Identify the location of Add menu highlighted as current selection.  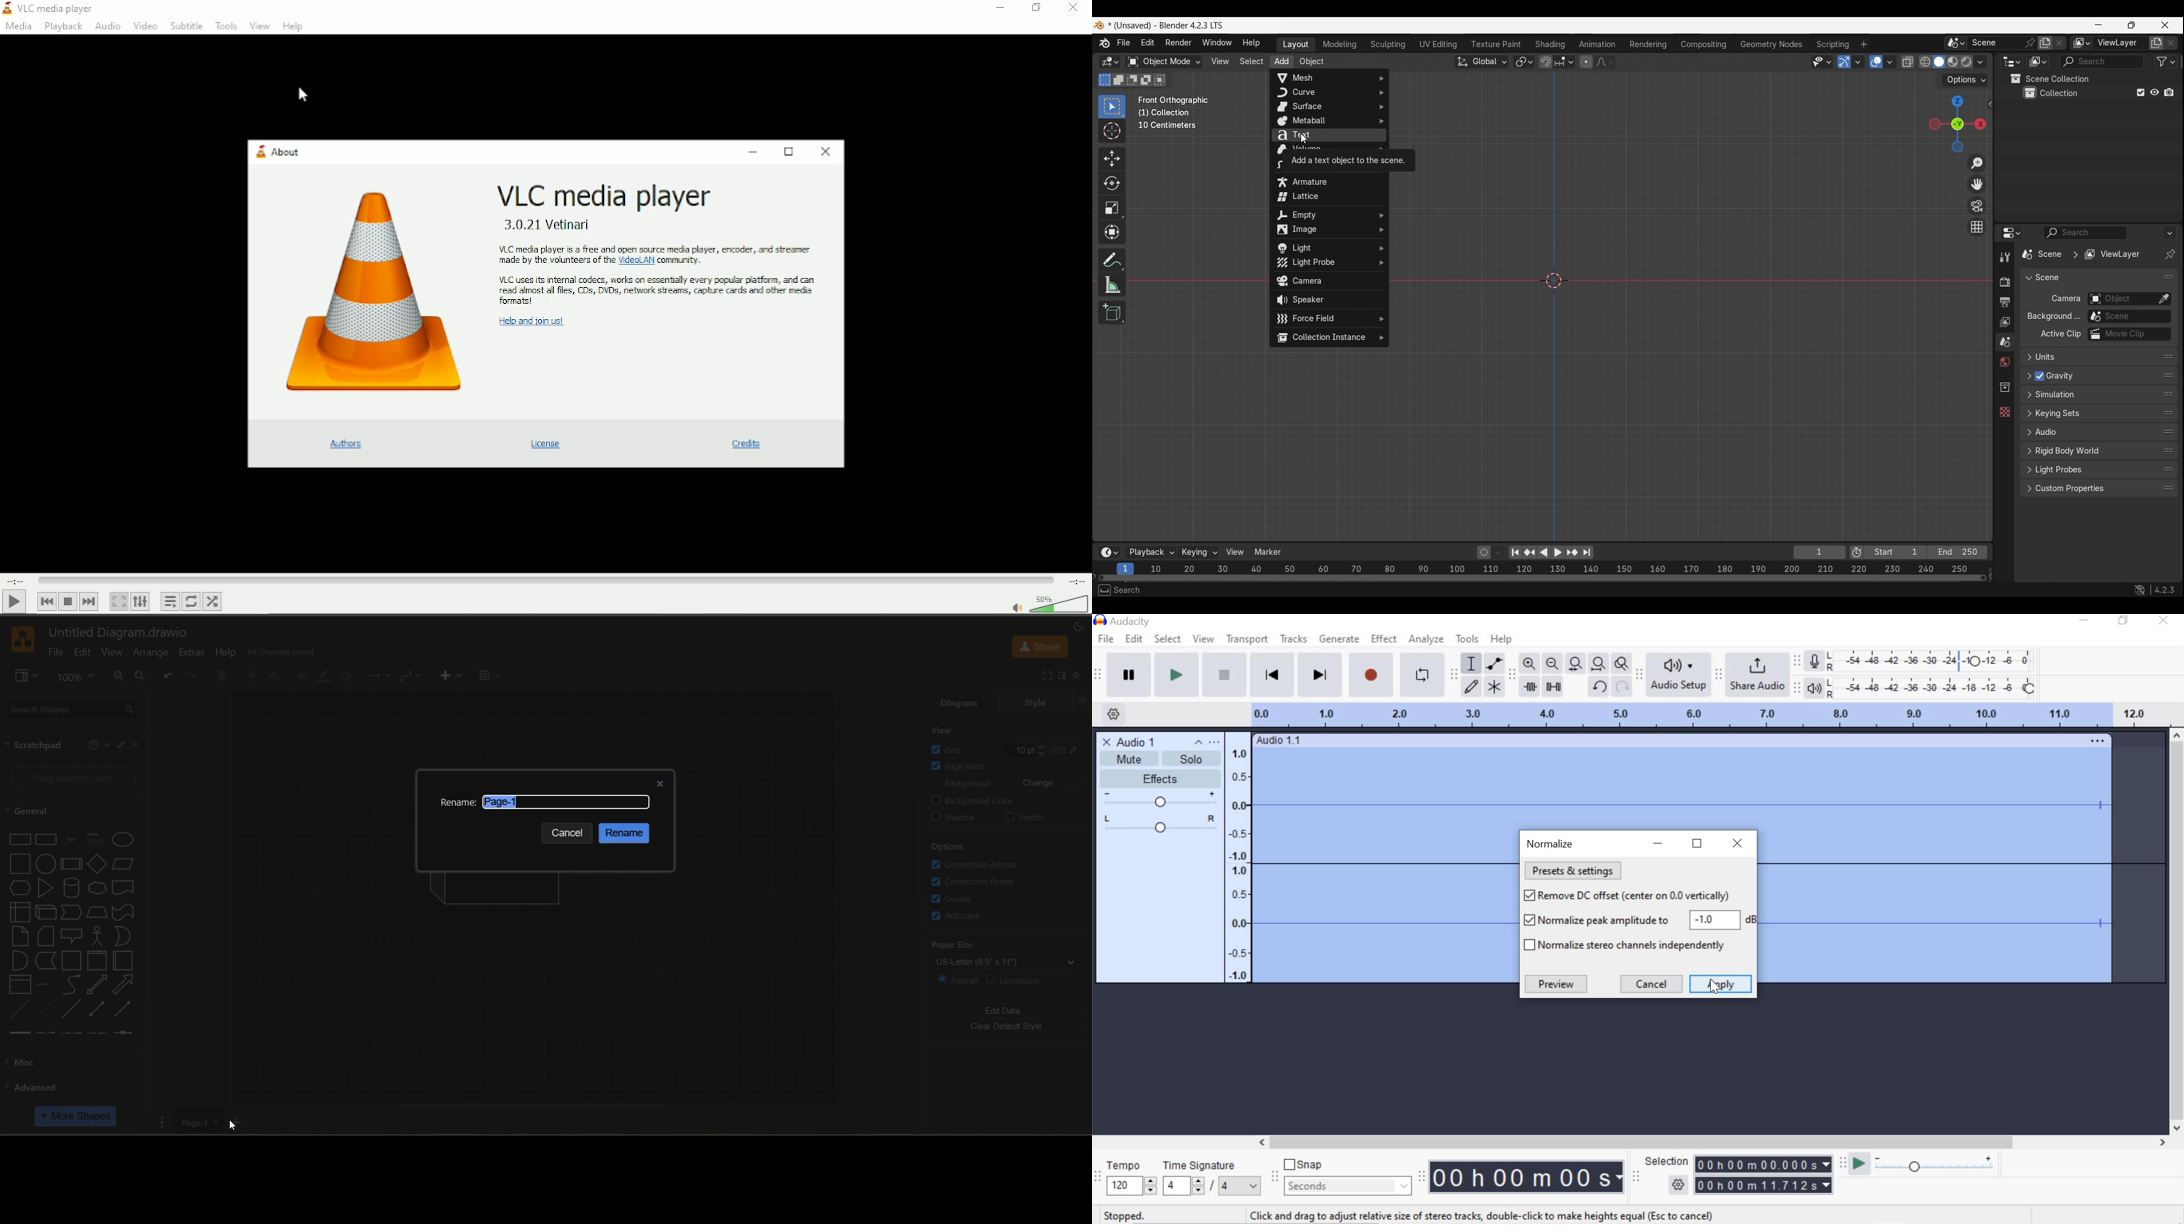
(1282, 62).